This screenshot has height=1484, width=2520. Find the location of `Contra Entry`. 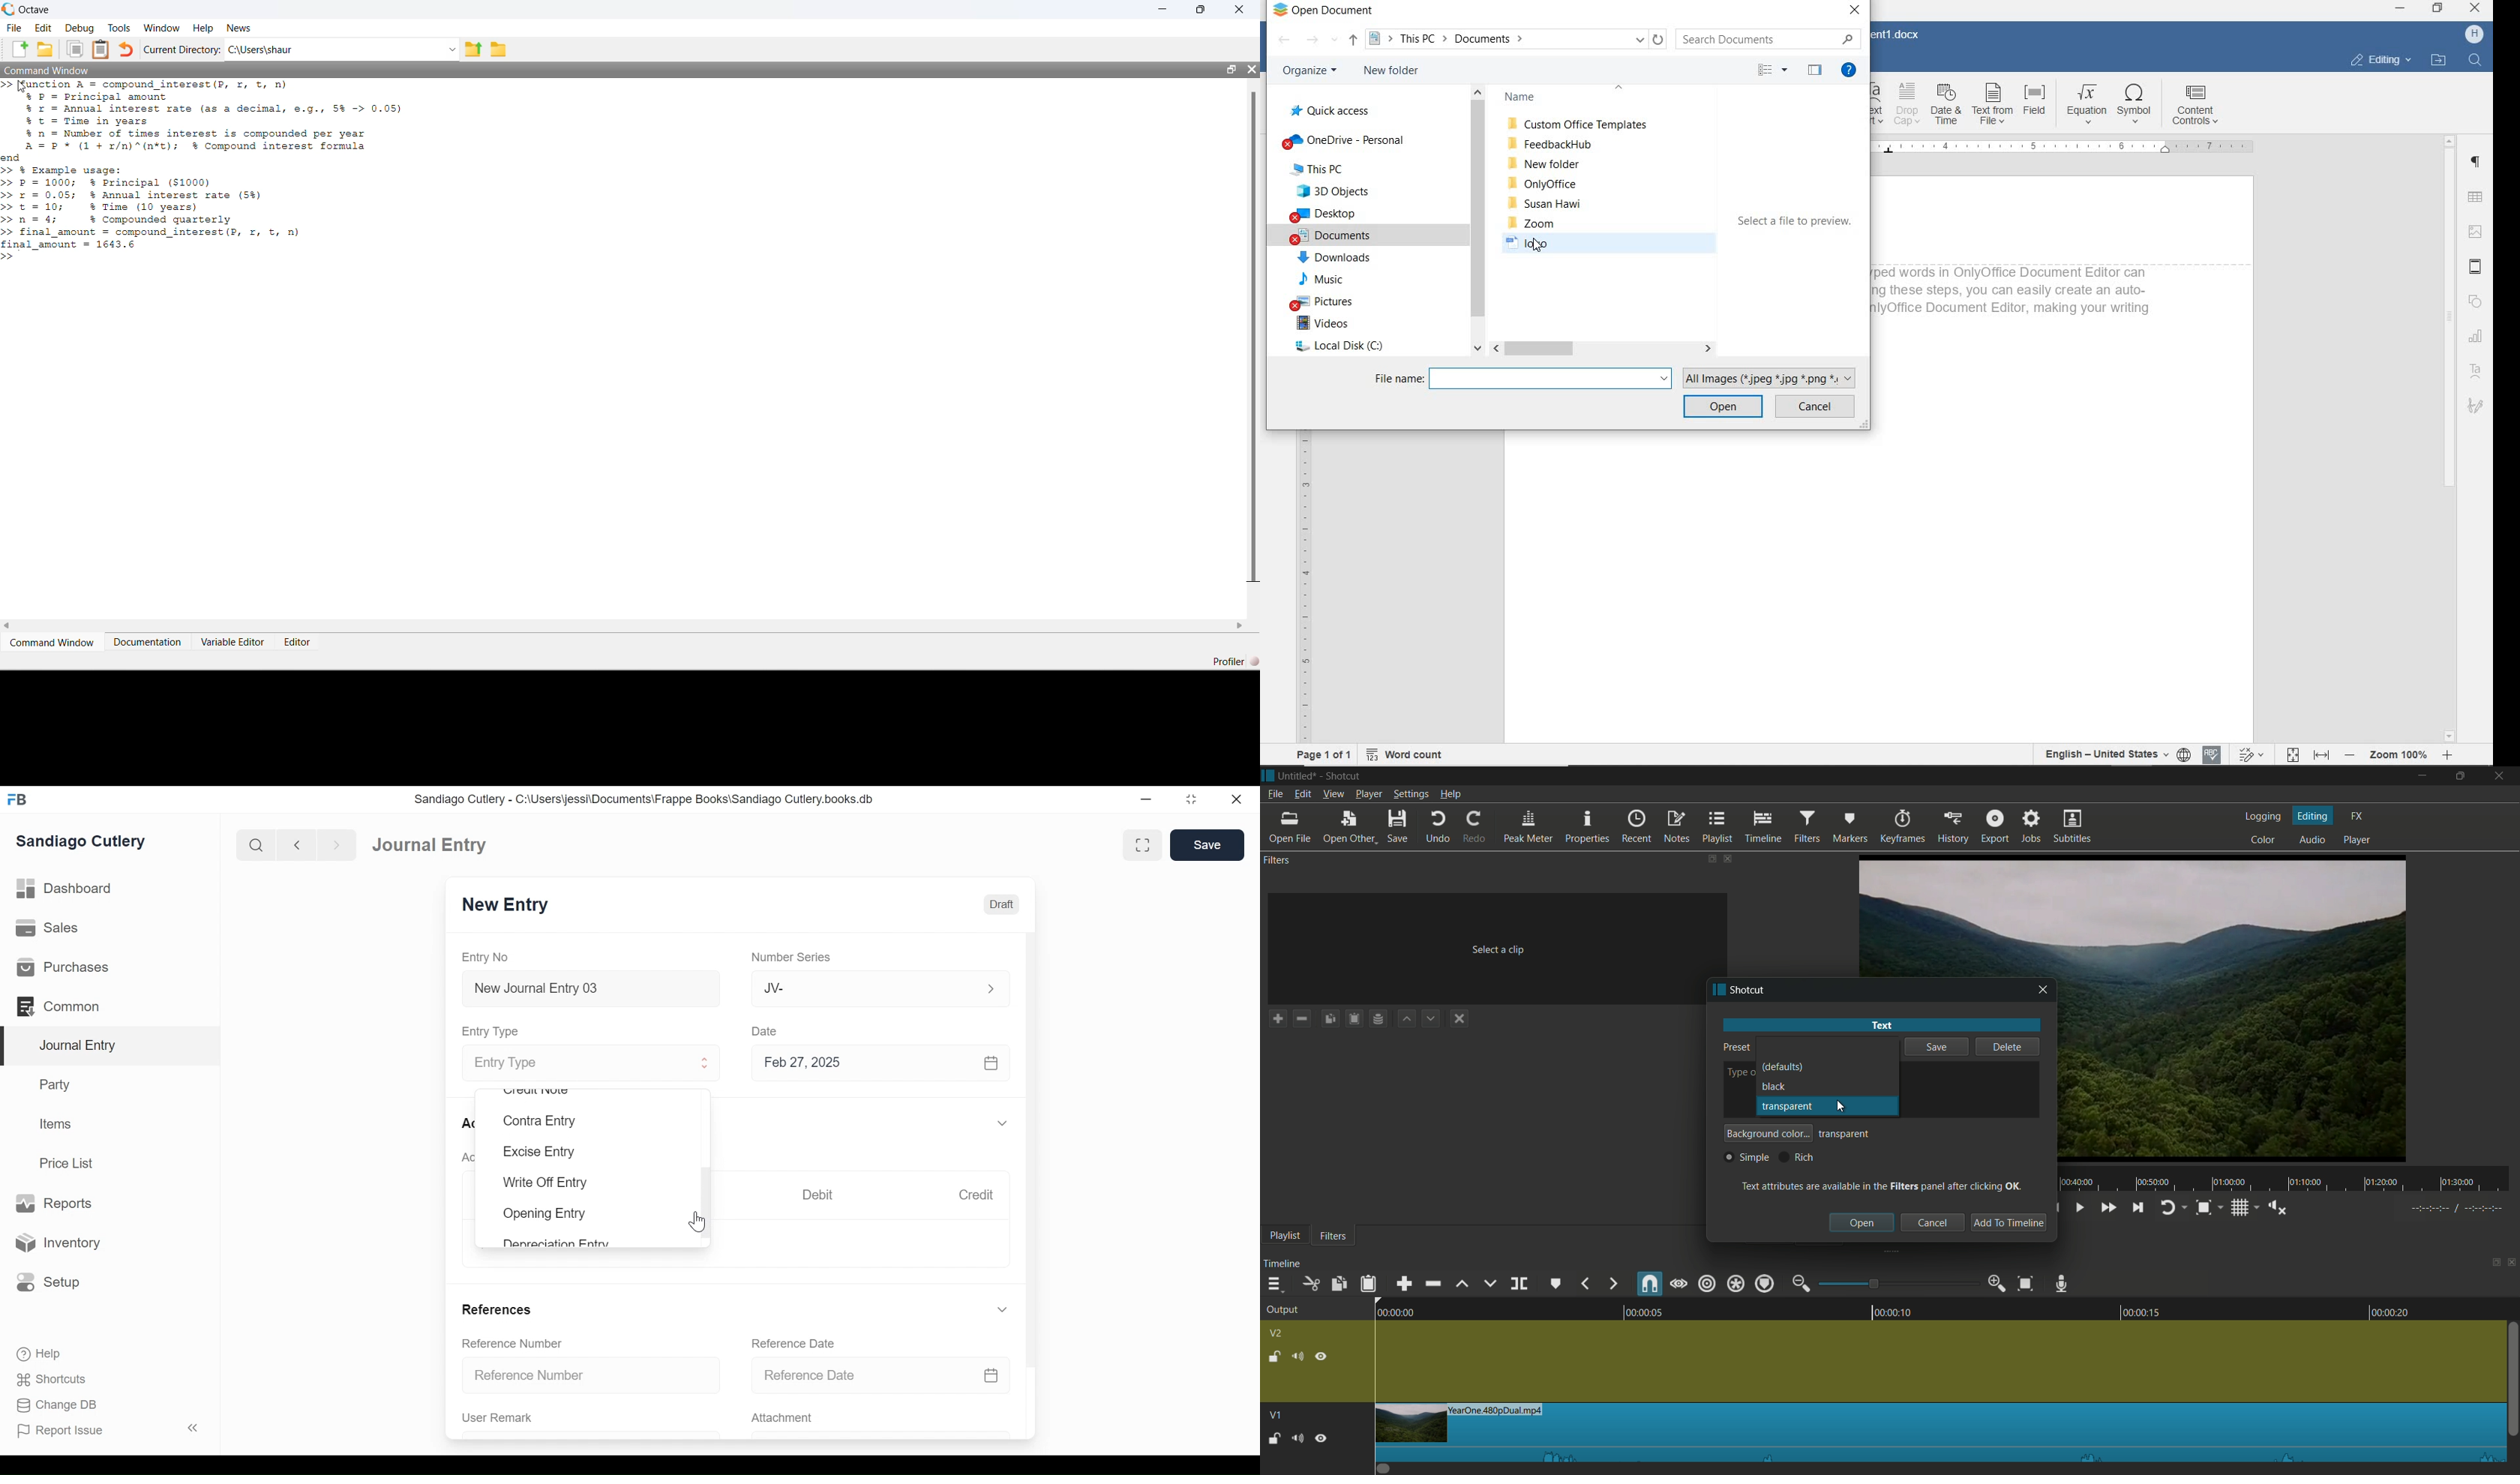

Contra Entry is located at coordinates (541, 1121).